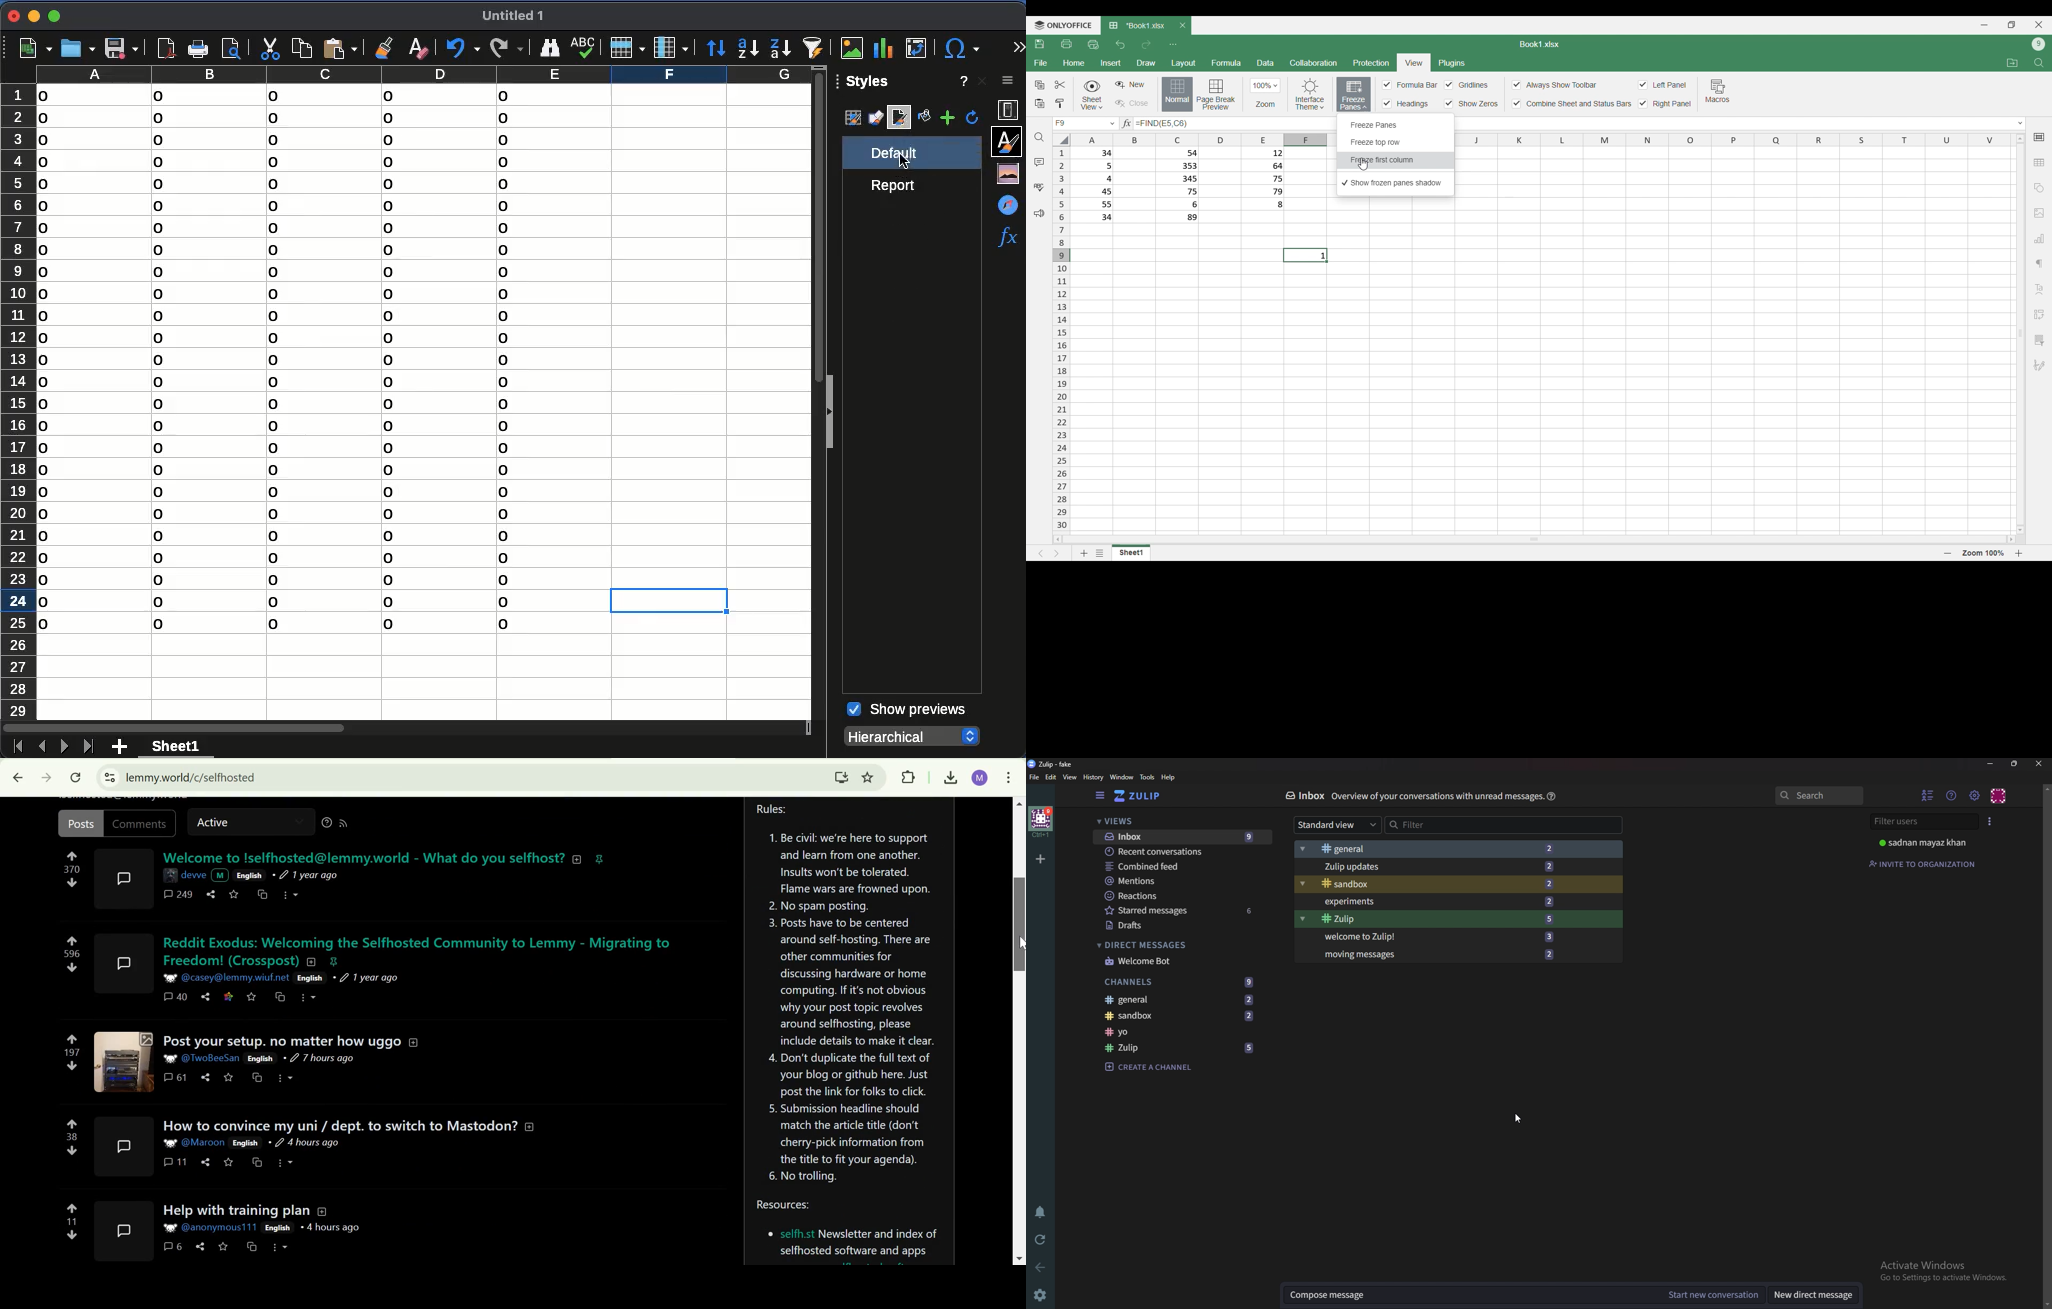  Describe the element at coordinates (77, 48) in the screenshot. I see `open` at that location.